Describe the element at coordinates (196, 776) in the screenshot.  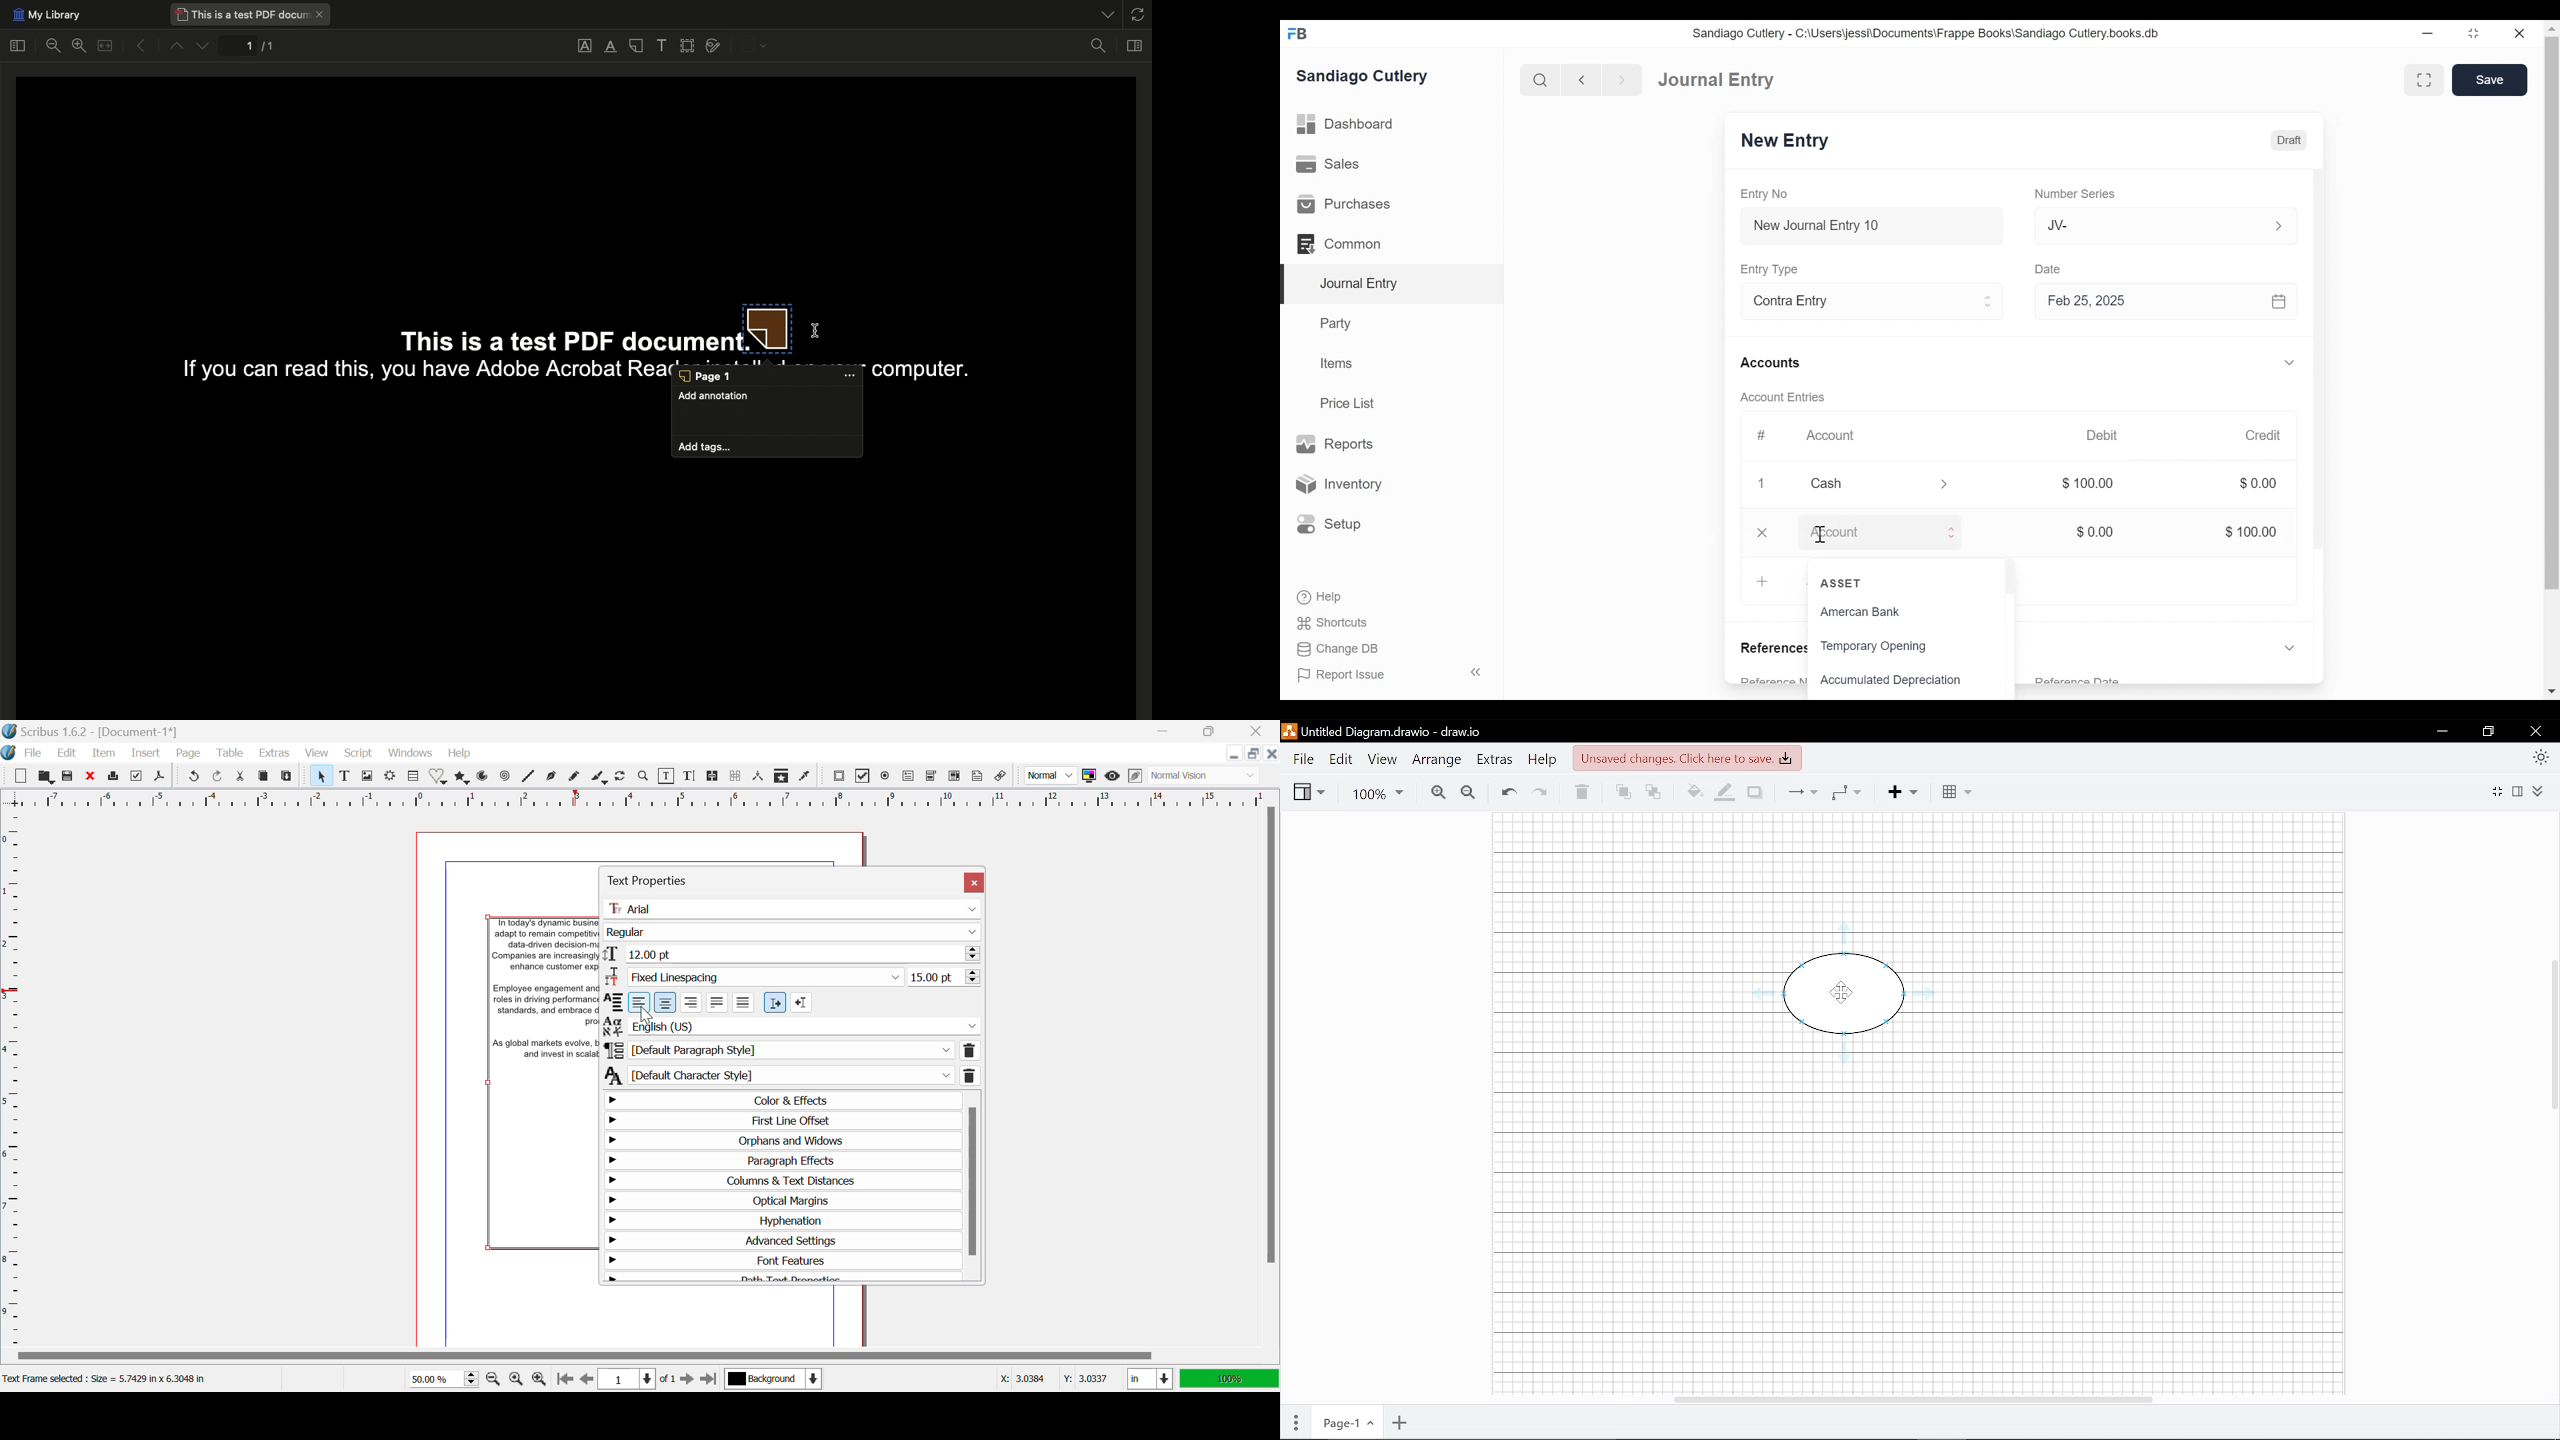
I see `Redo` at that location.